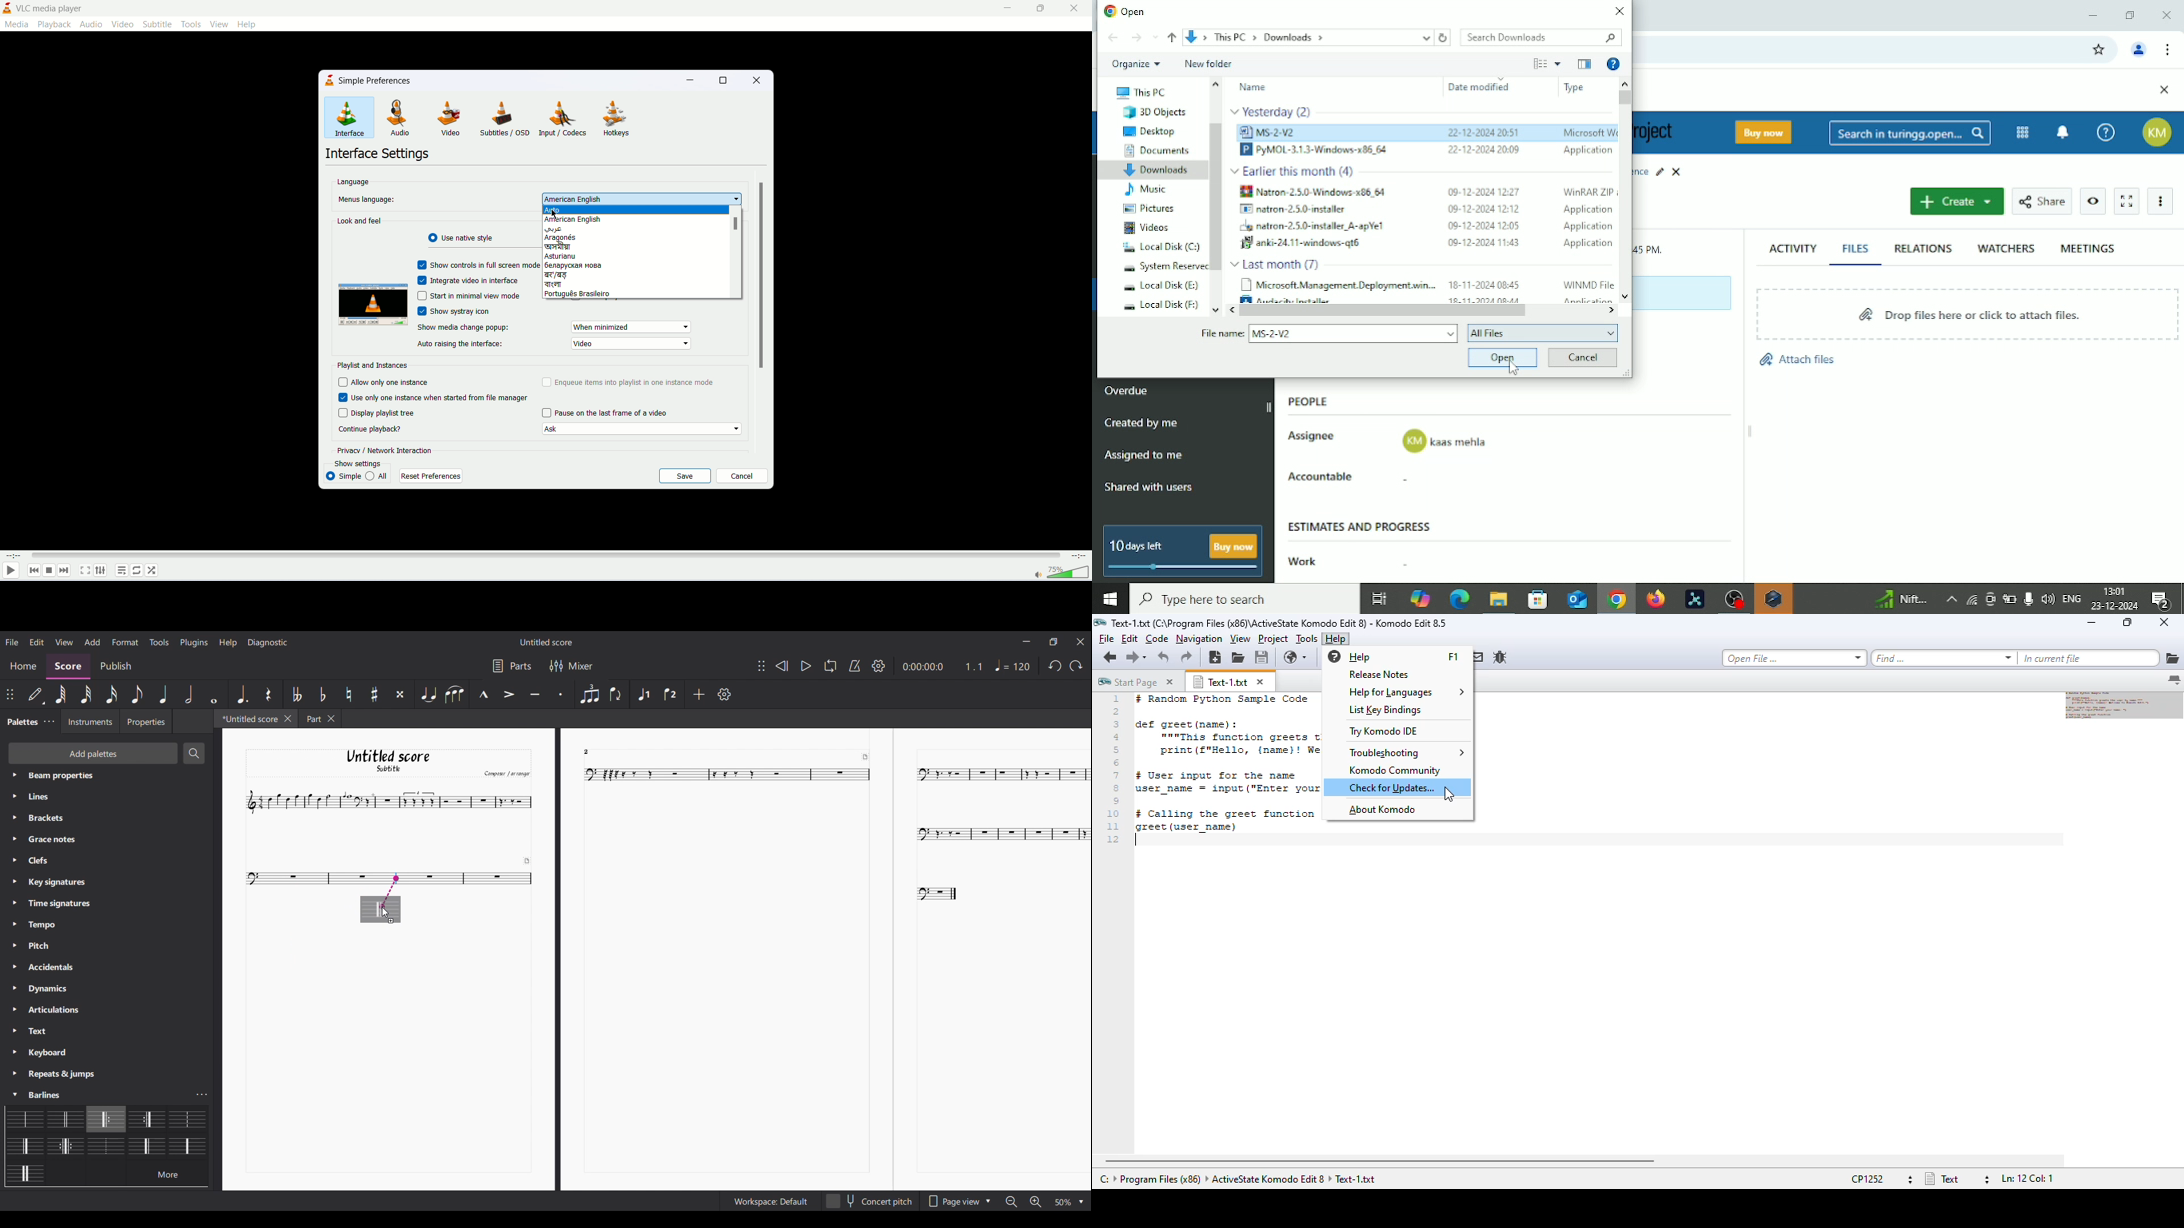  I want to click on assignee, so click(1446, 442).